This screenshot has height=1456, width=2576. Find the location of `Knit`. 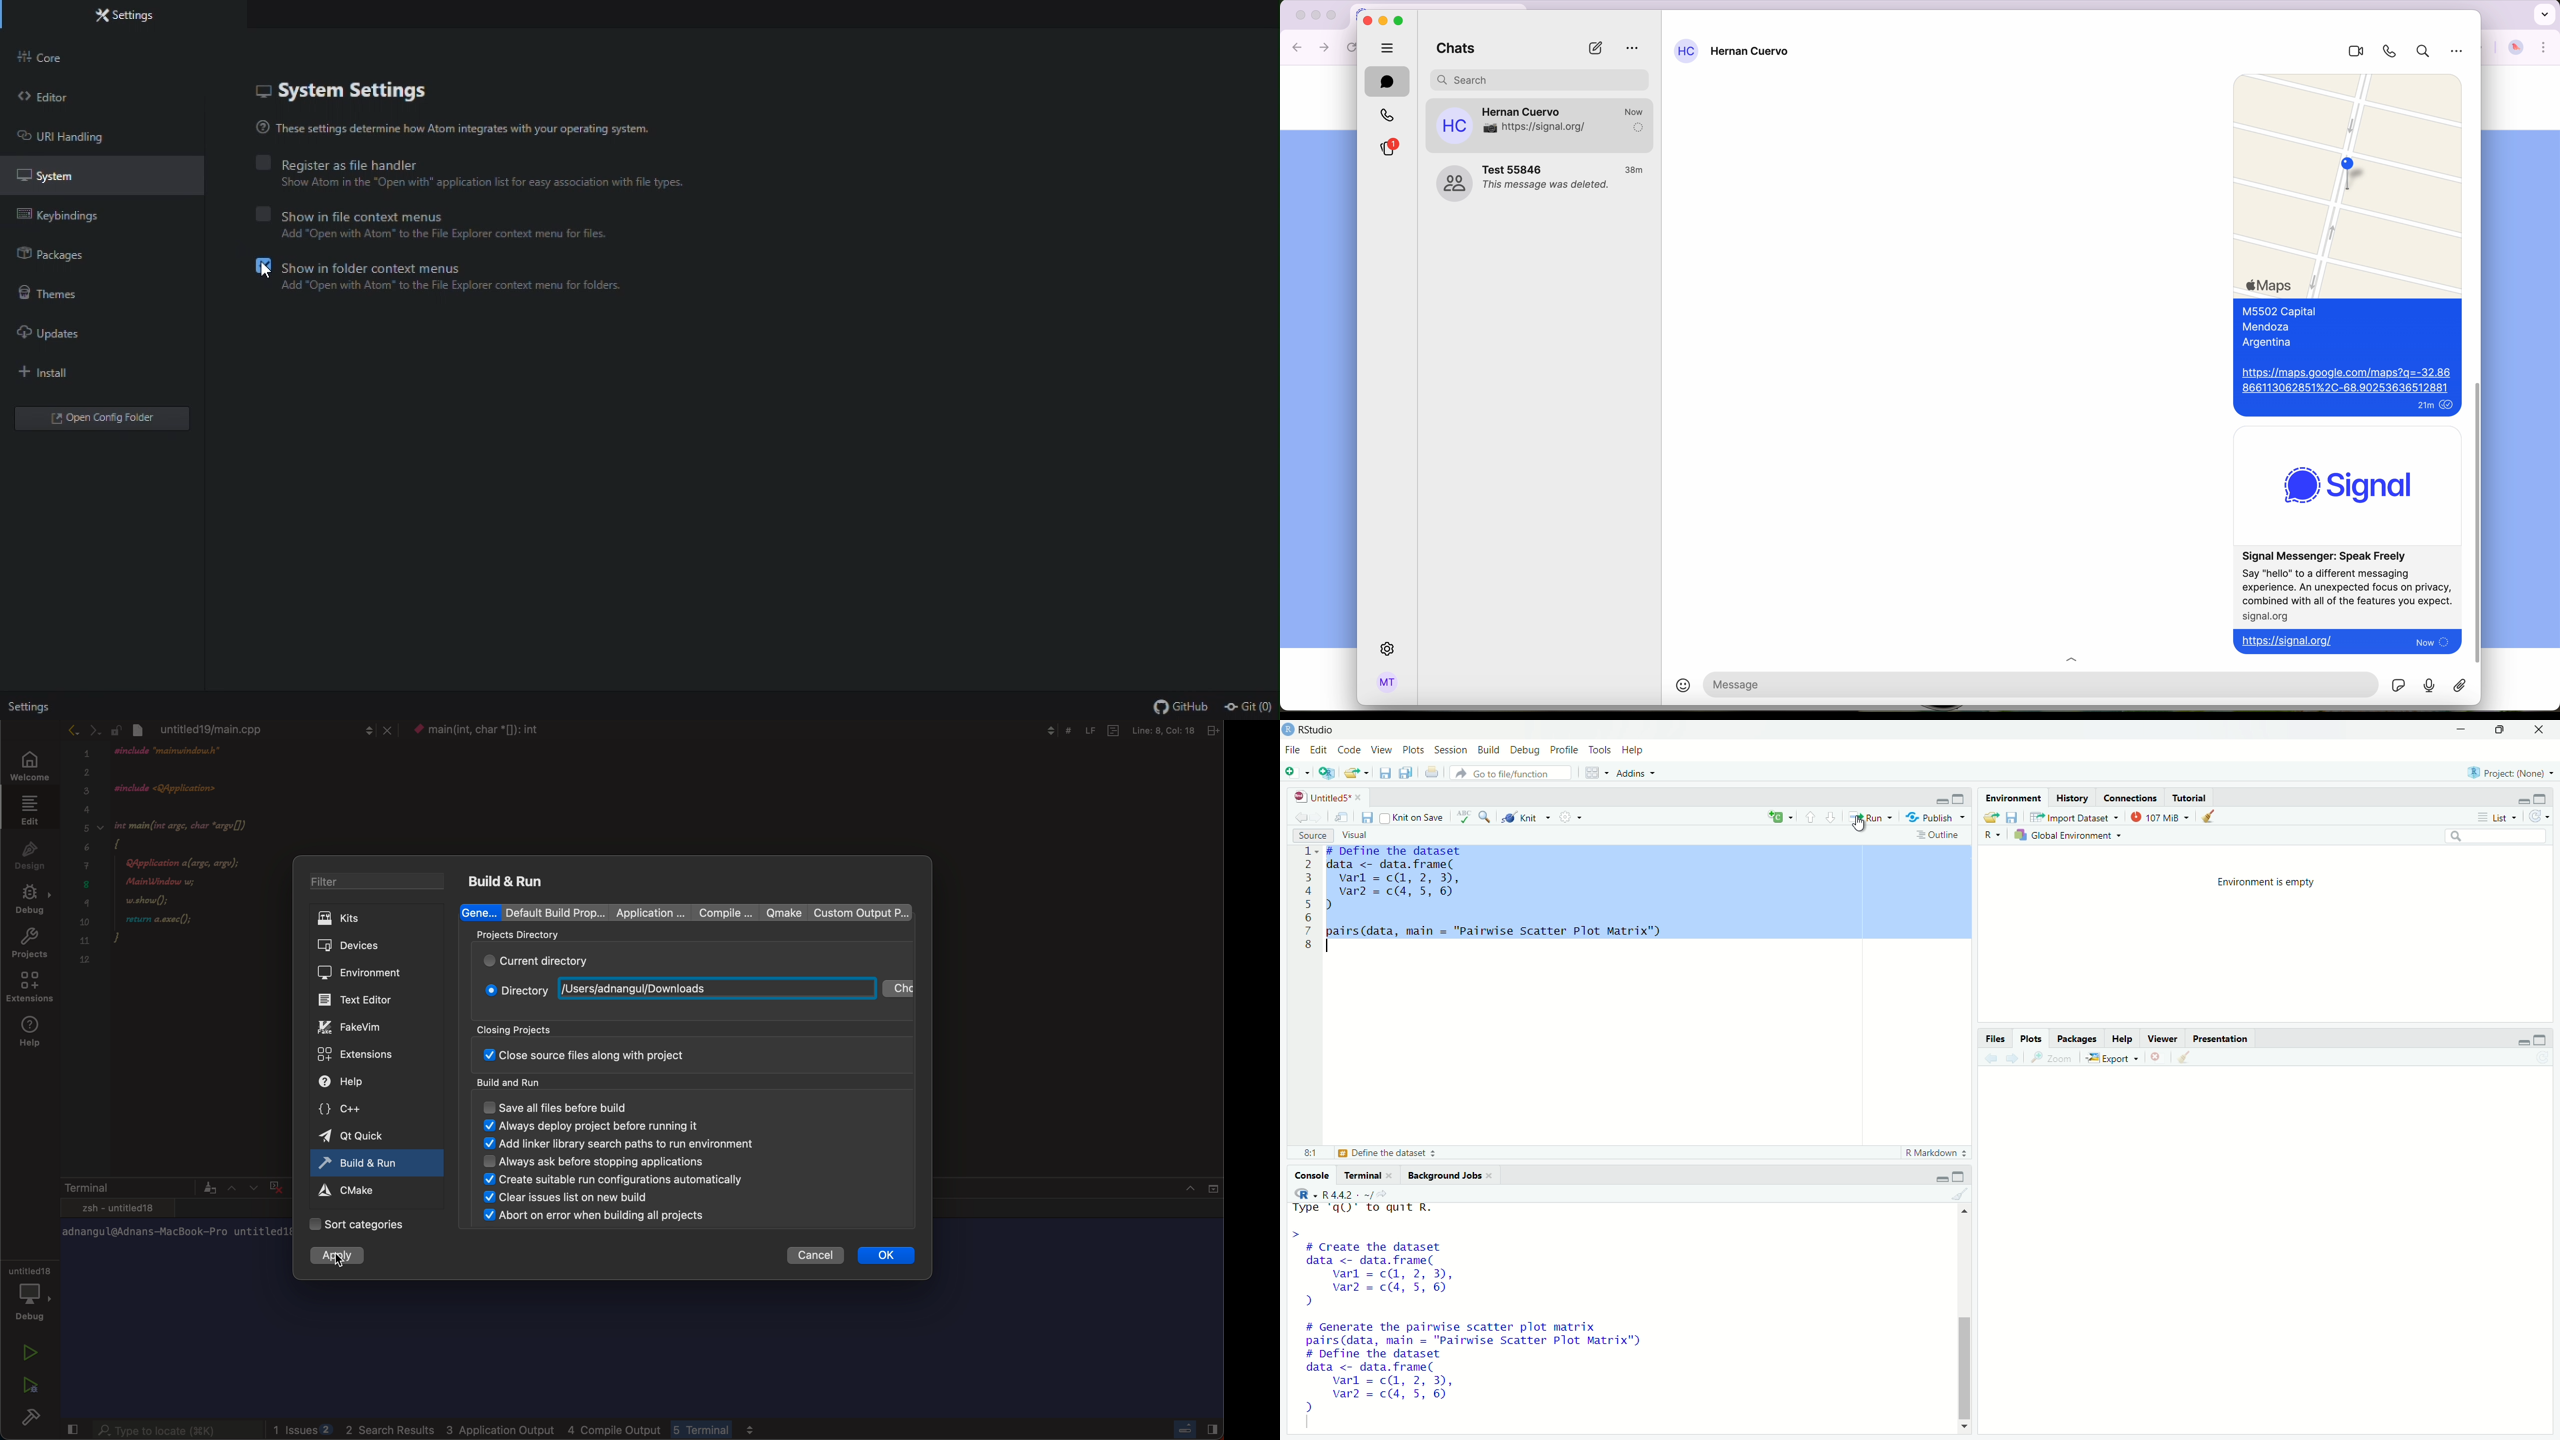

Knit is located at coordinates (1526, 817).